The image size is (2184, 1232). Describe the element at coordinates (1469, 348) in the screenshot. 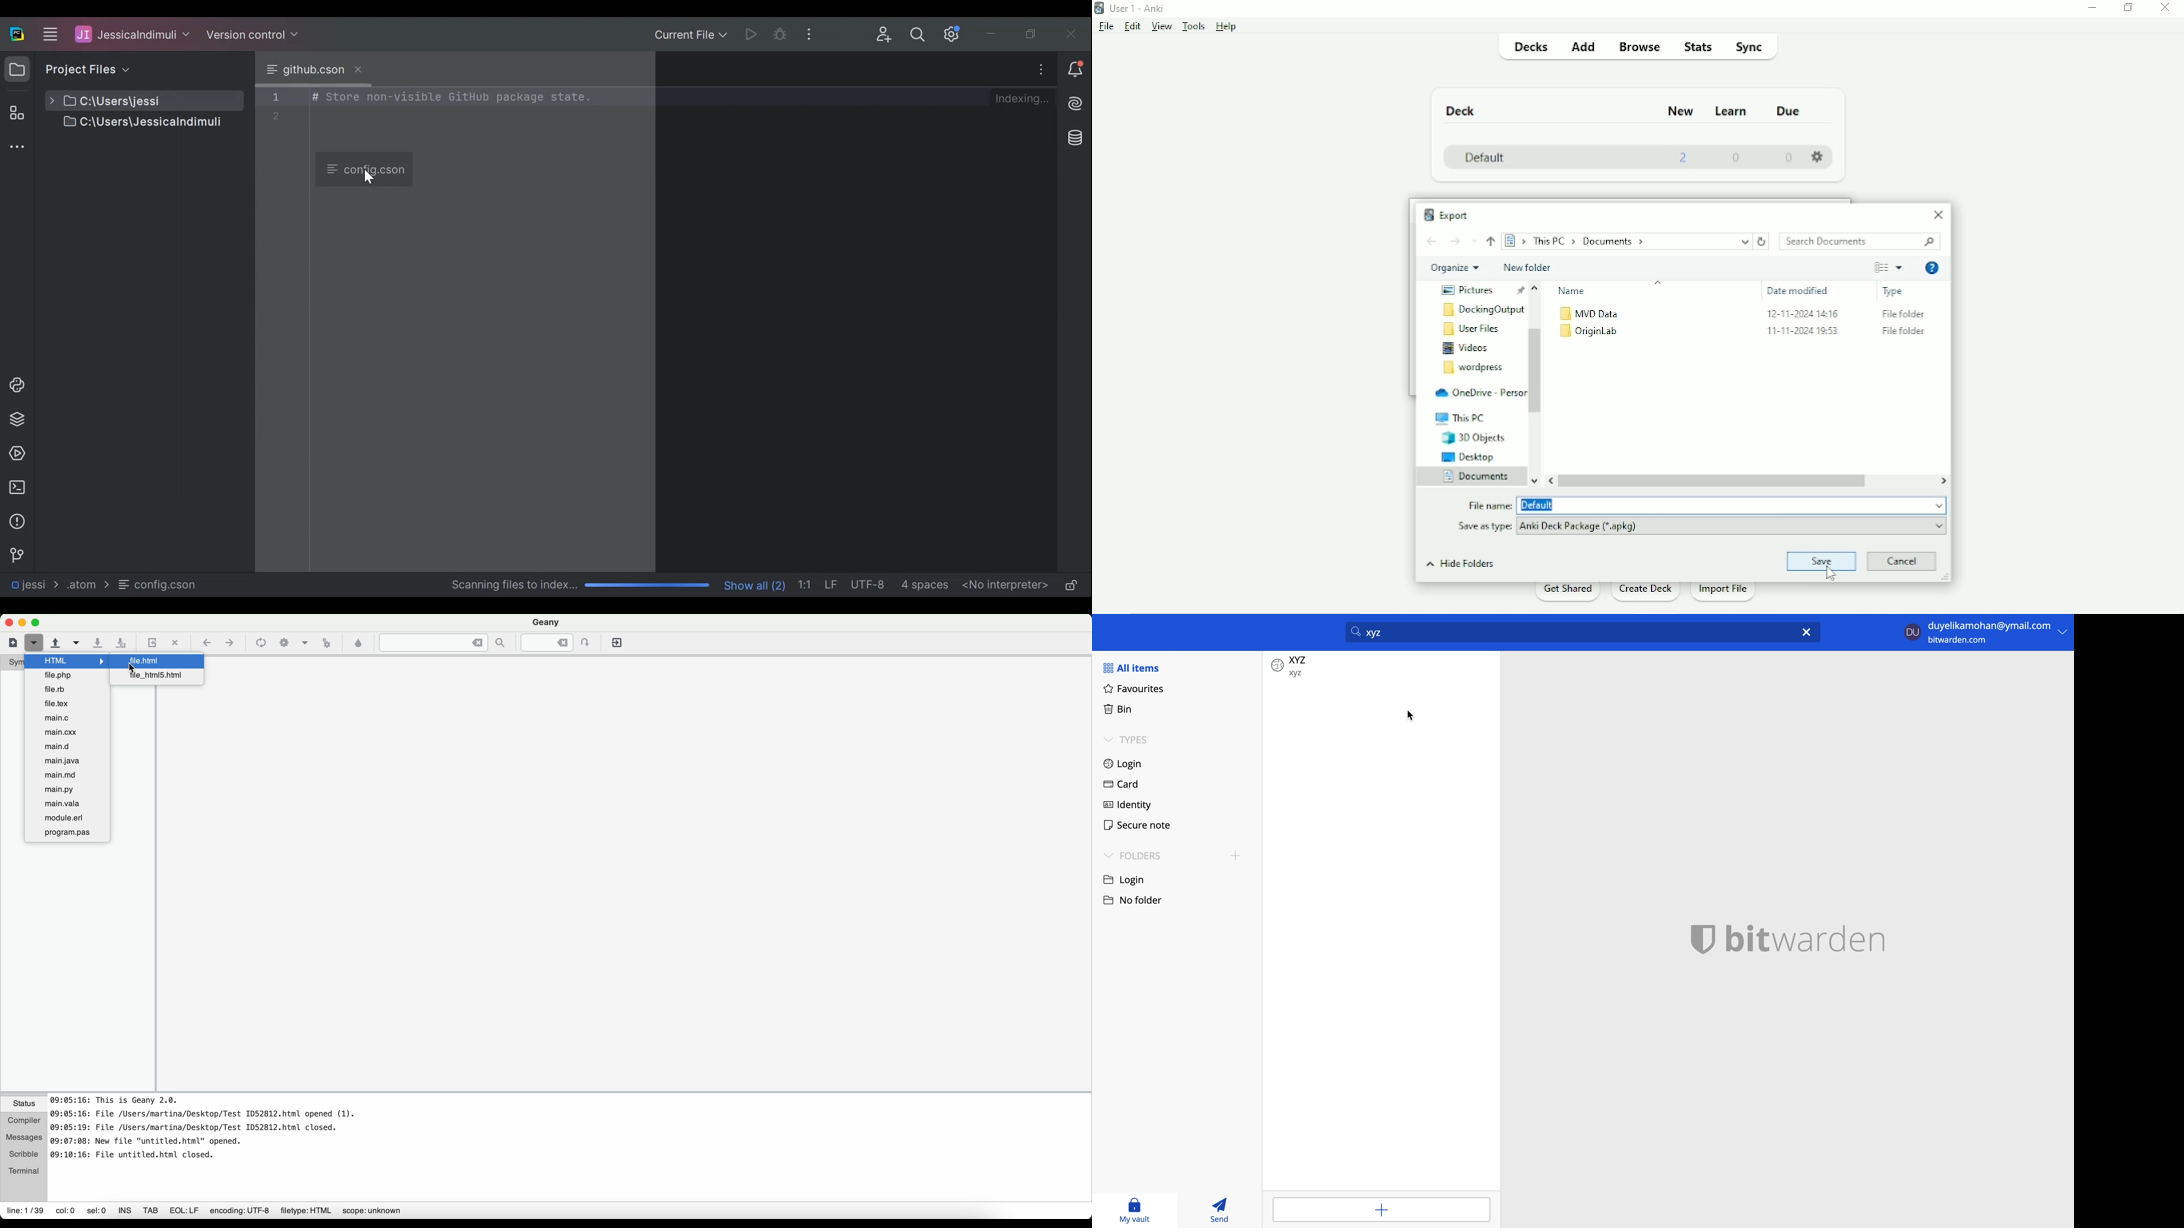

I see `Videos` at that location.